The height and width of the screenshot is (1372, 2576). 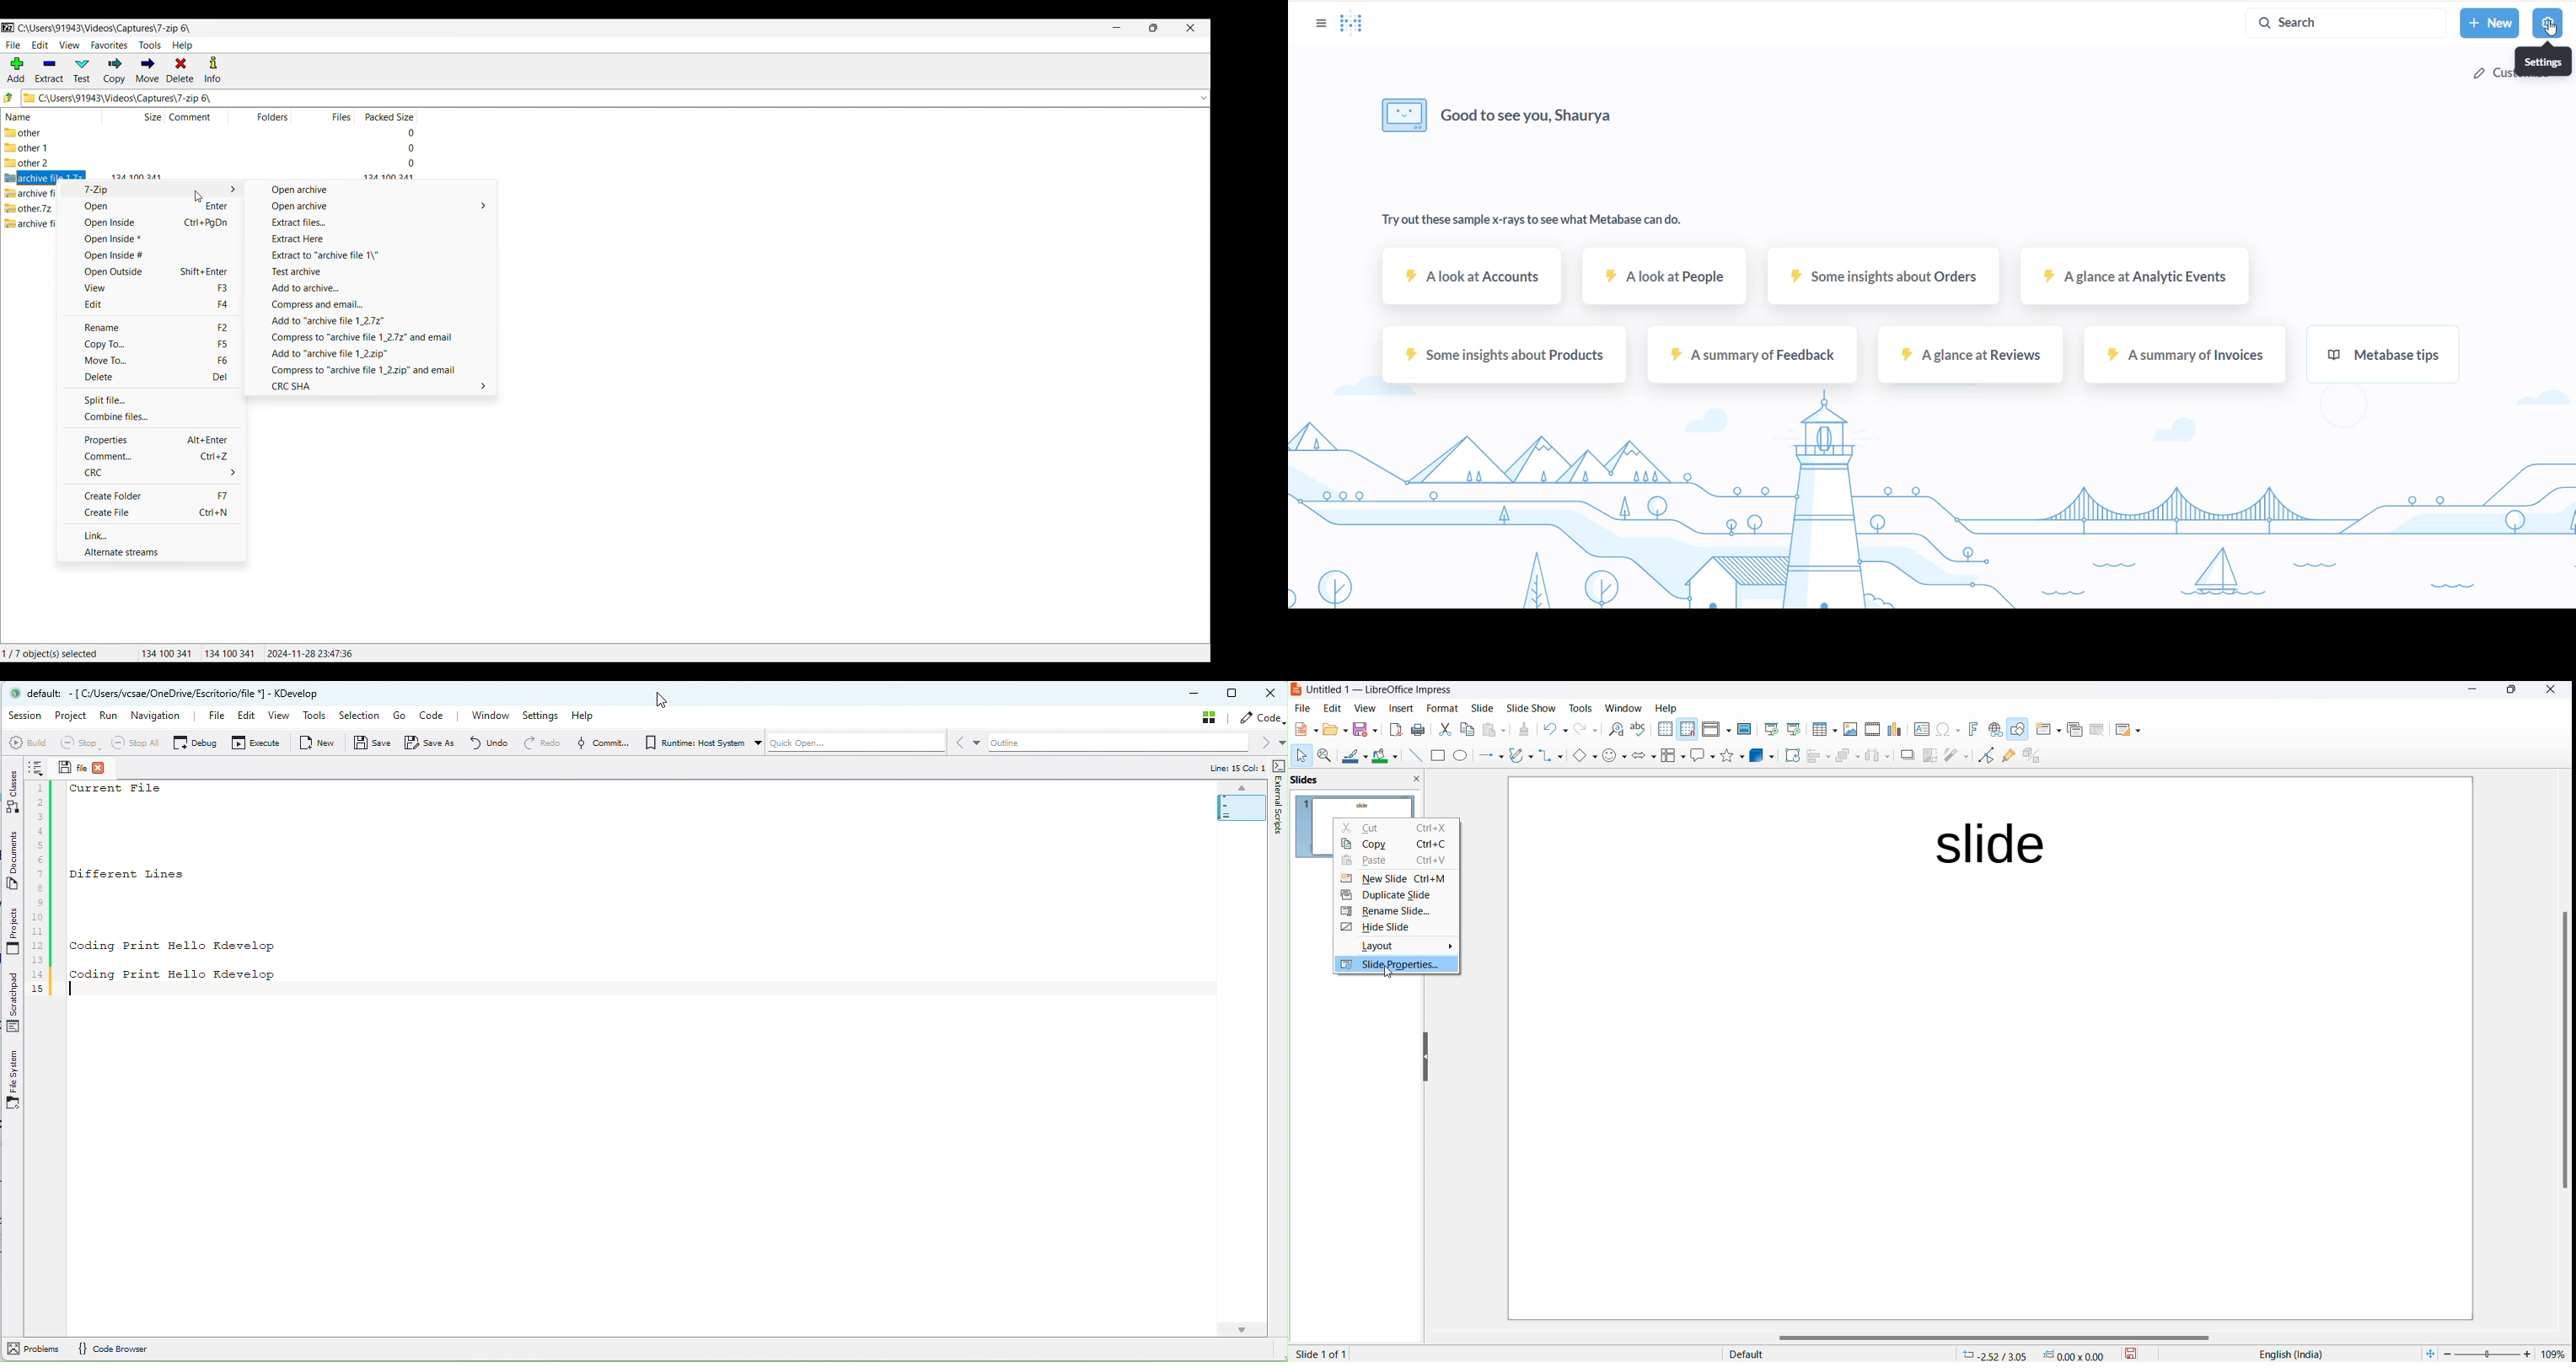 What do you see at coordinates (2020, 732) in the screenshot?
I see `show draw functions` at bounding box center [2020, 732].